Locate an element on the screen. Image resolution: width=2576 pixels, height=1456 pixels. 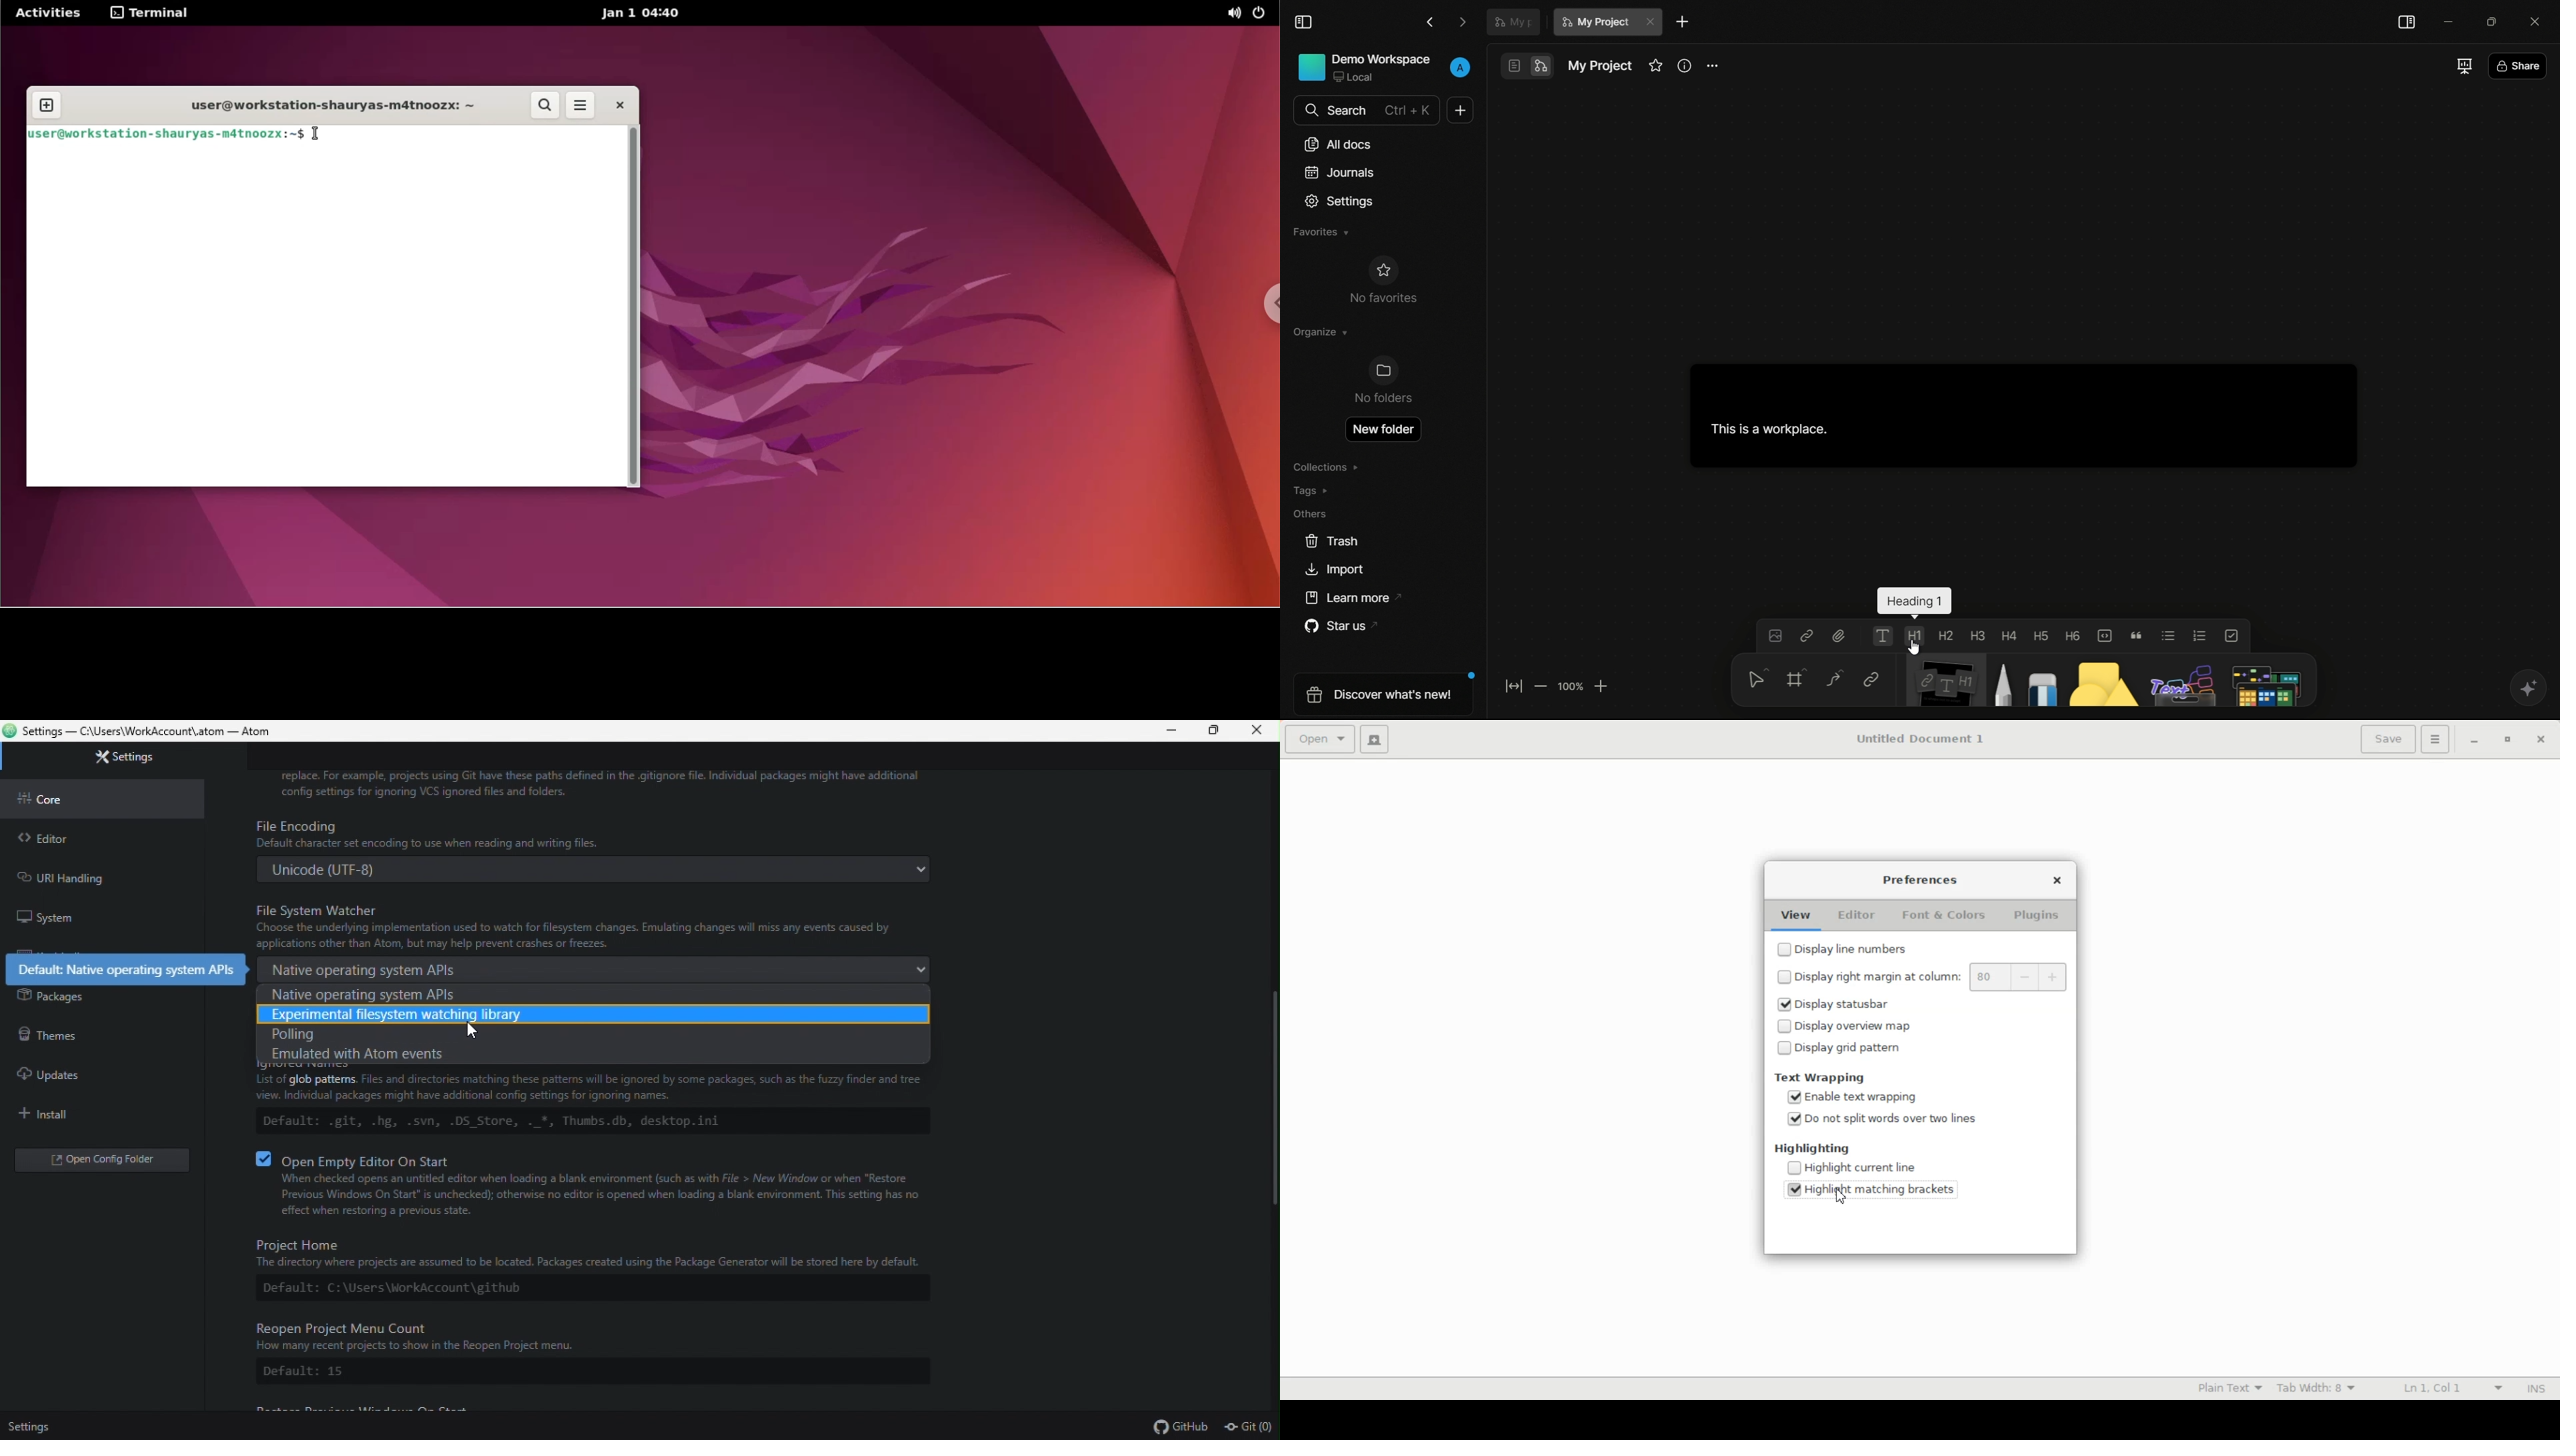
ReOpen project menu count is located at coordinates (589, 1353).